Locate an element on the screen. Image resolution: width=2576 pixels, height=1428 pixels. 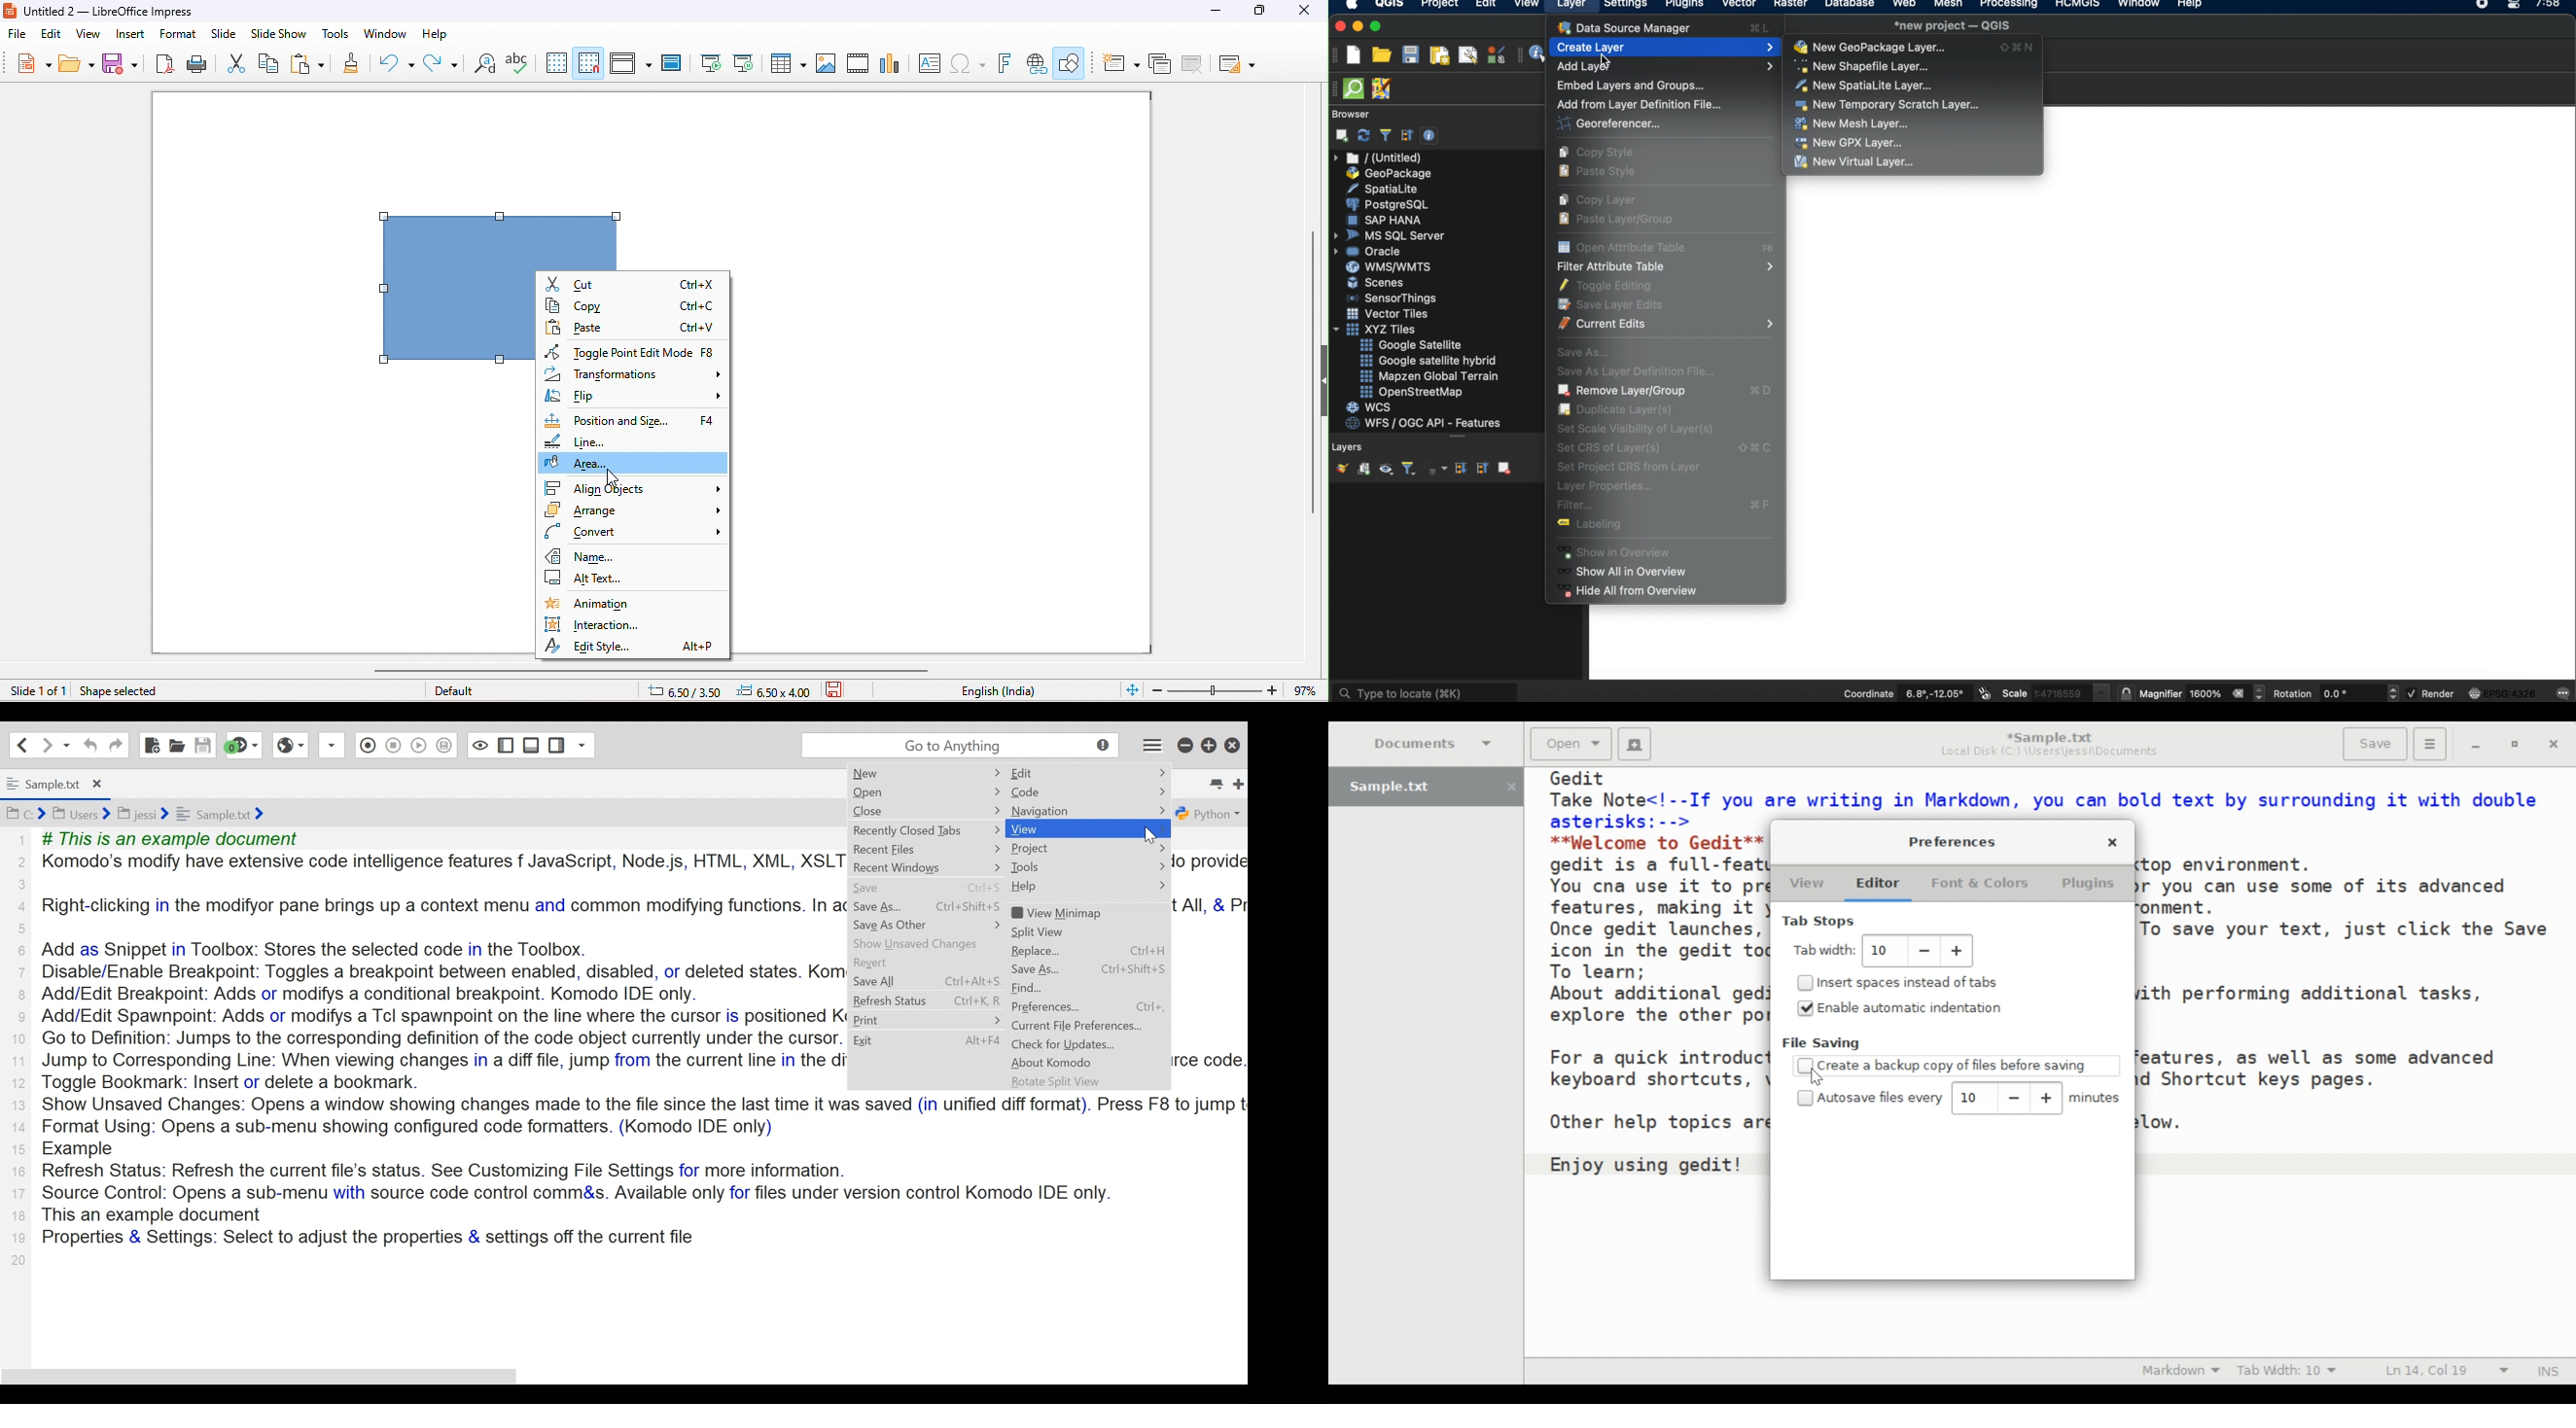
Embed layers and groups... is located at coordinates (1629, 86).